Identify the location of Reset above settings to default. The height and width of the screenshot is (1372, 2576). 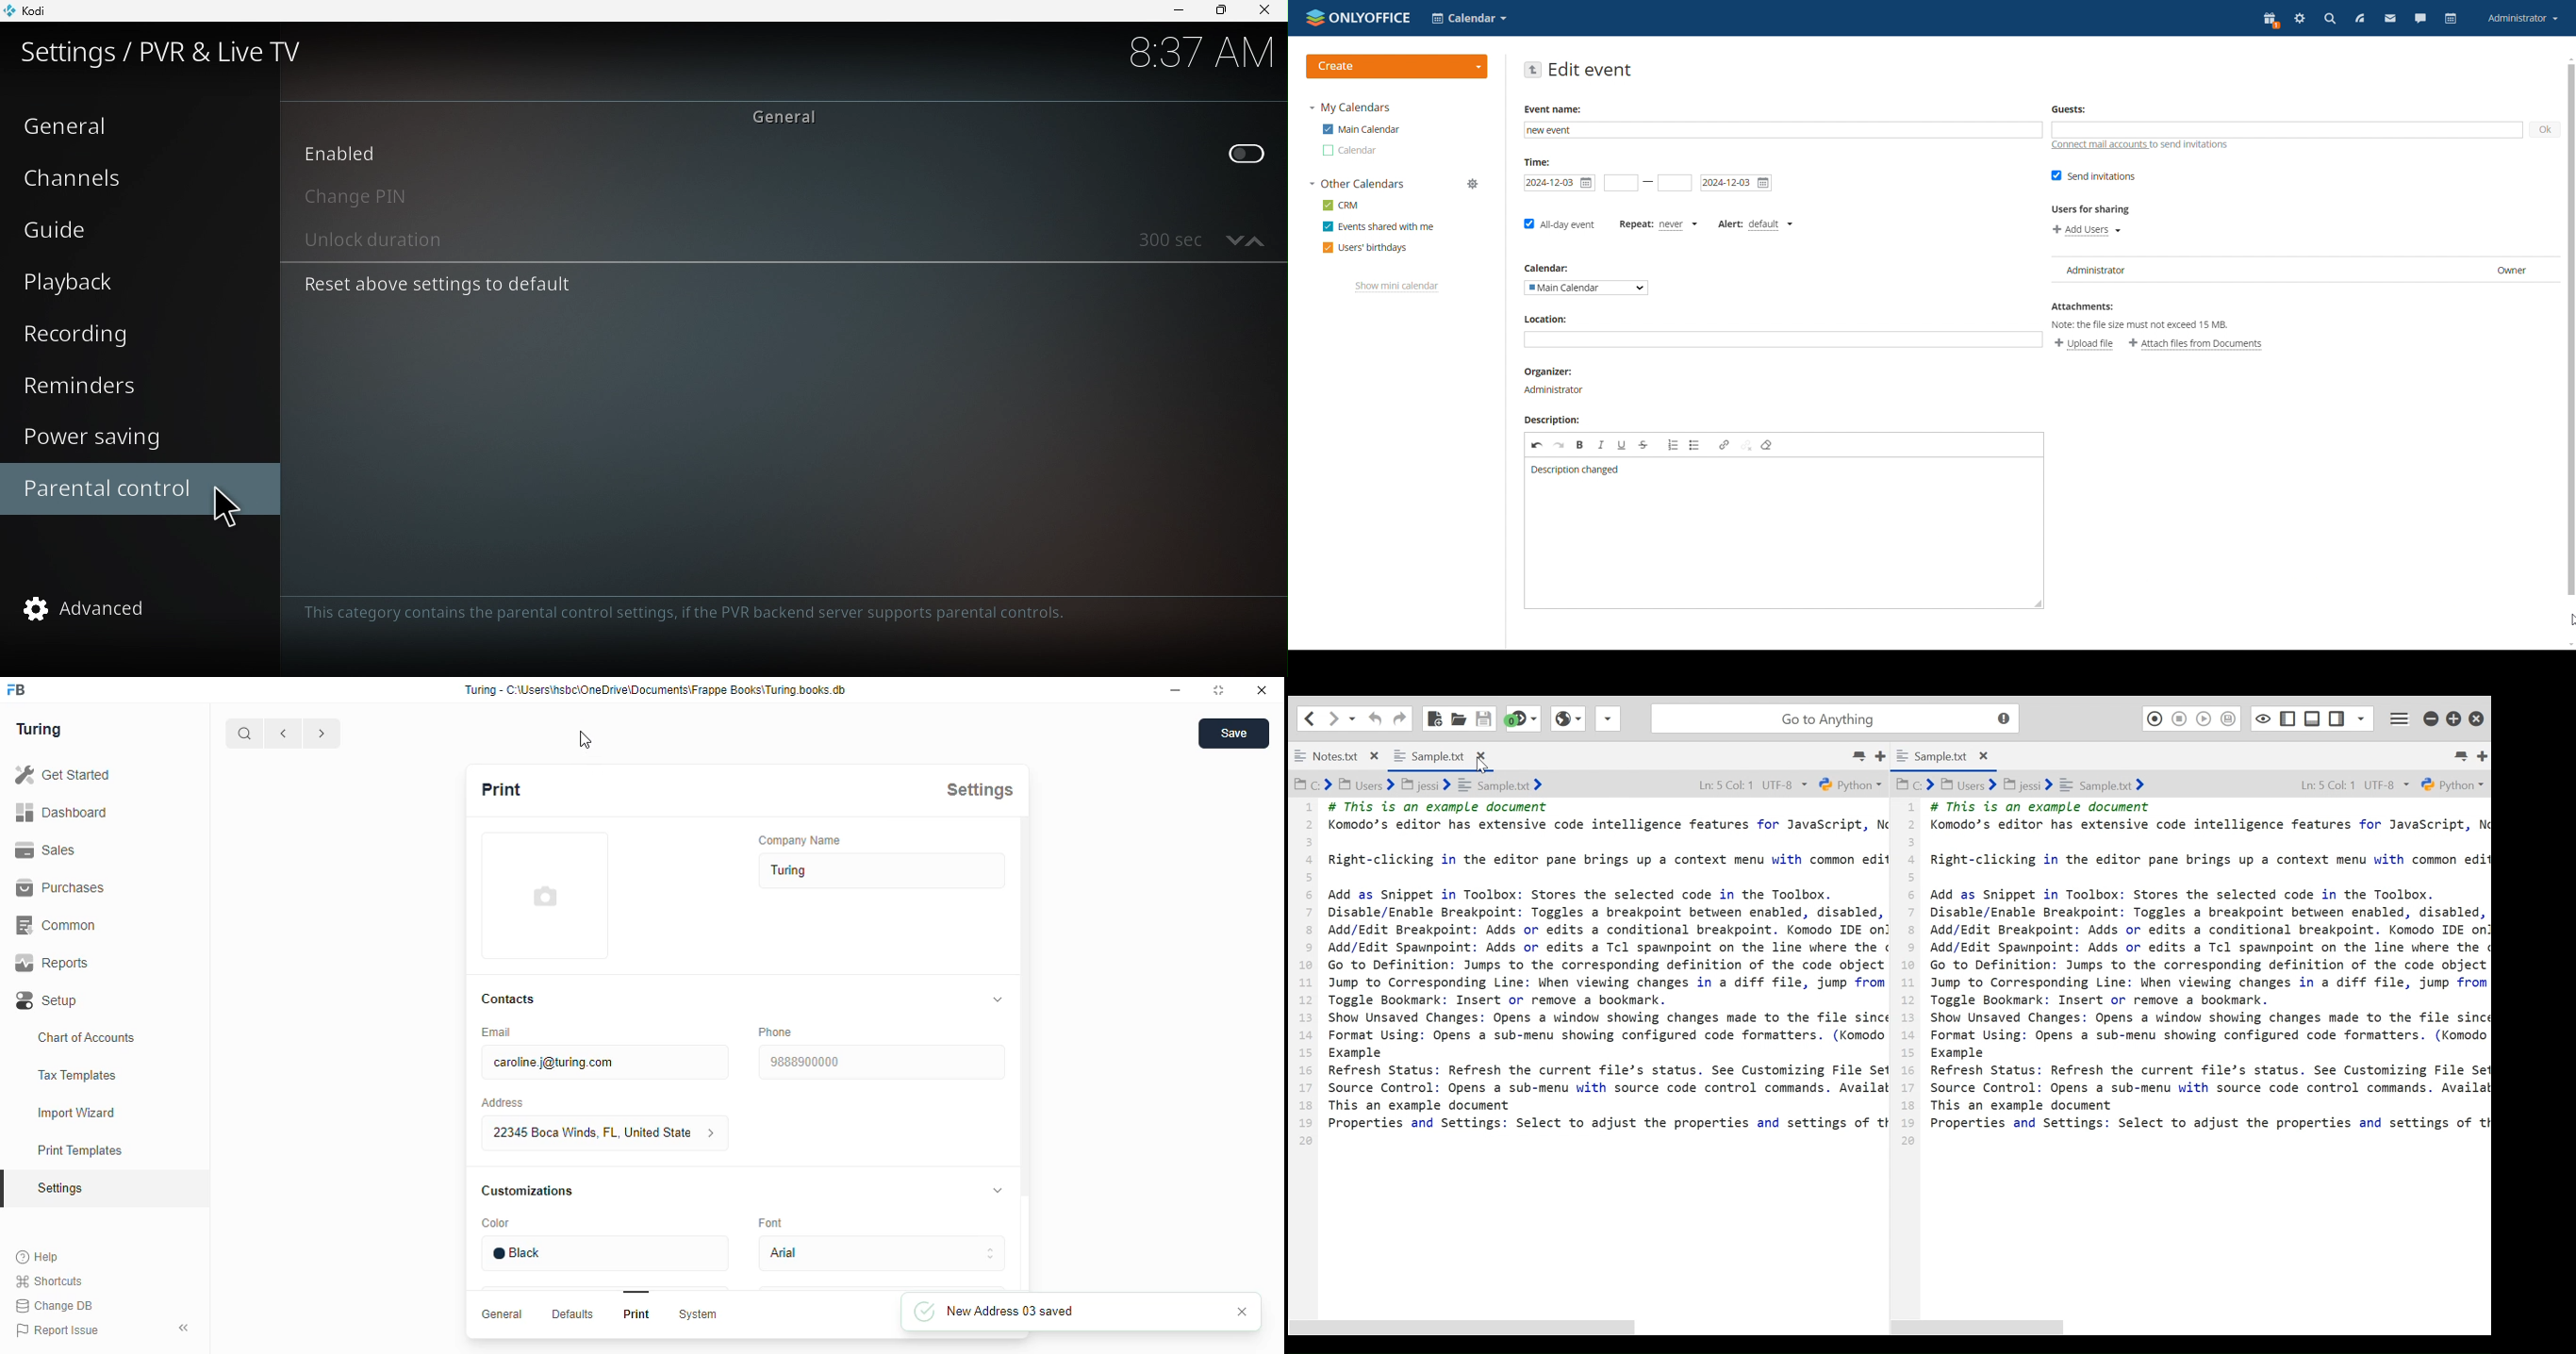
(555, 285).